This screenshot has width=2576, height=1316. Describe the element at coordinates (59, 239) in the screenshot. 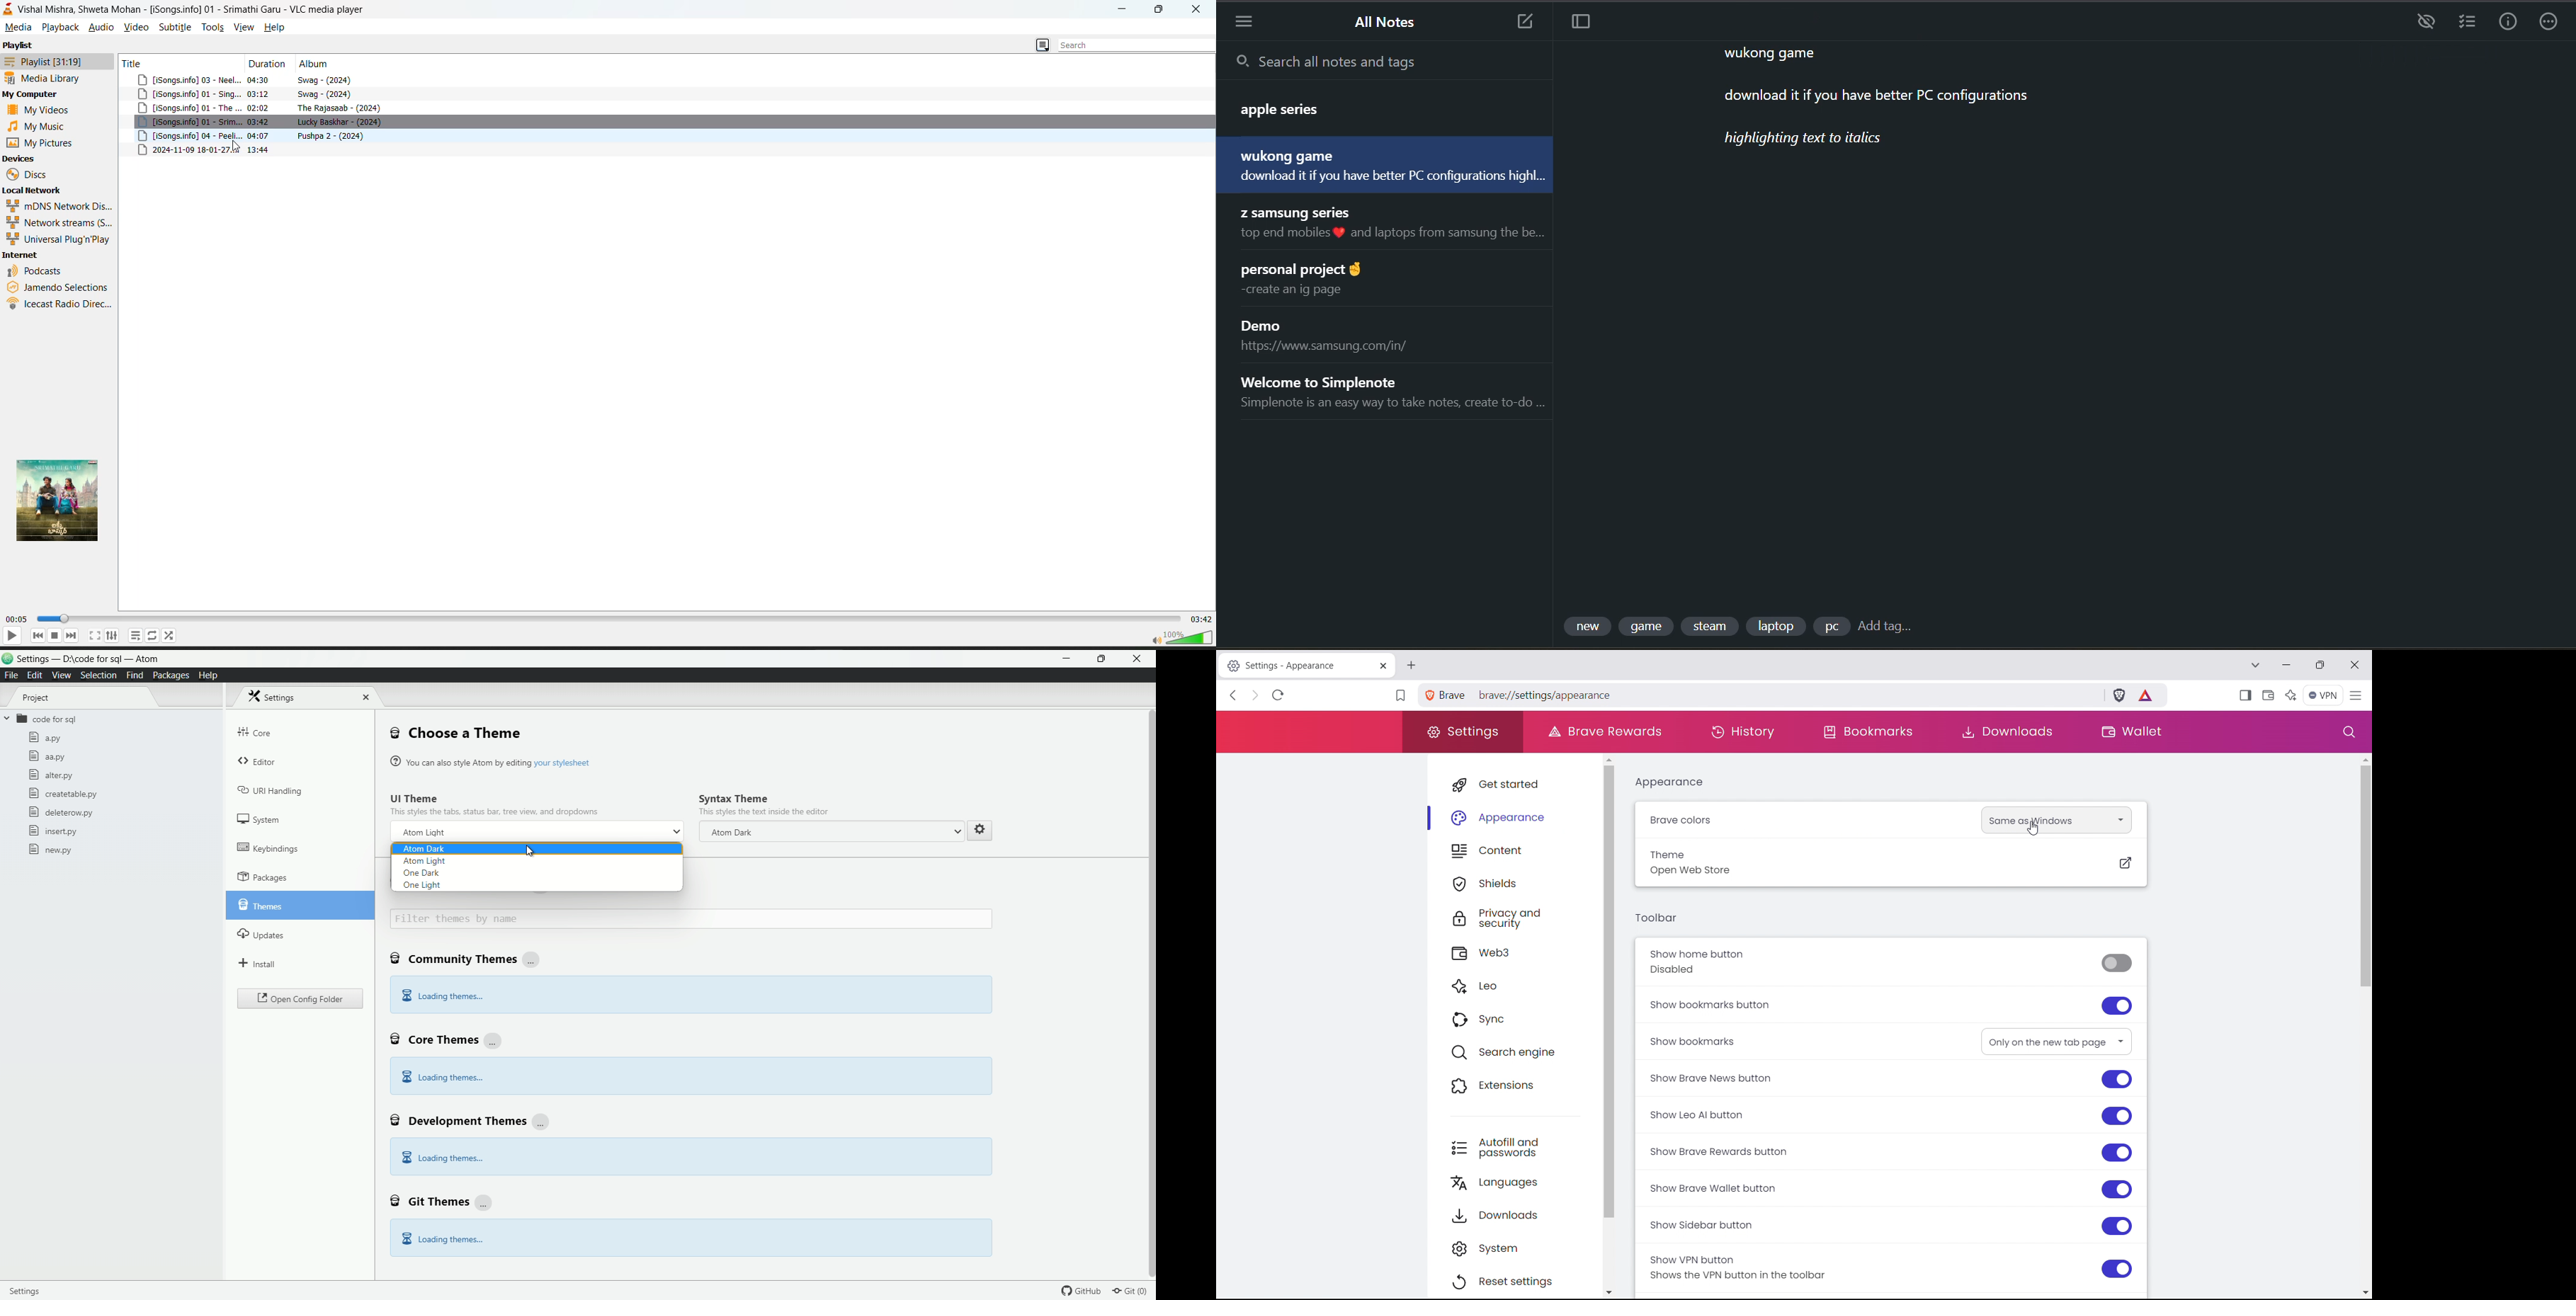

I see `universal plug n play` at that location.